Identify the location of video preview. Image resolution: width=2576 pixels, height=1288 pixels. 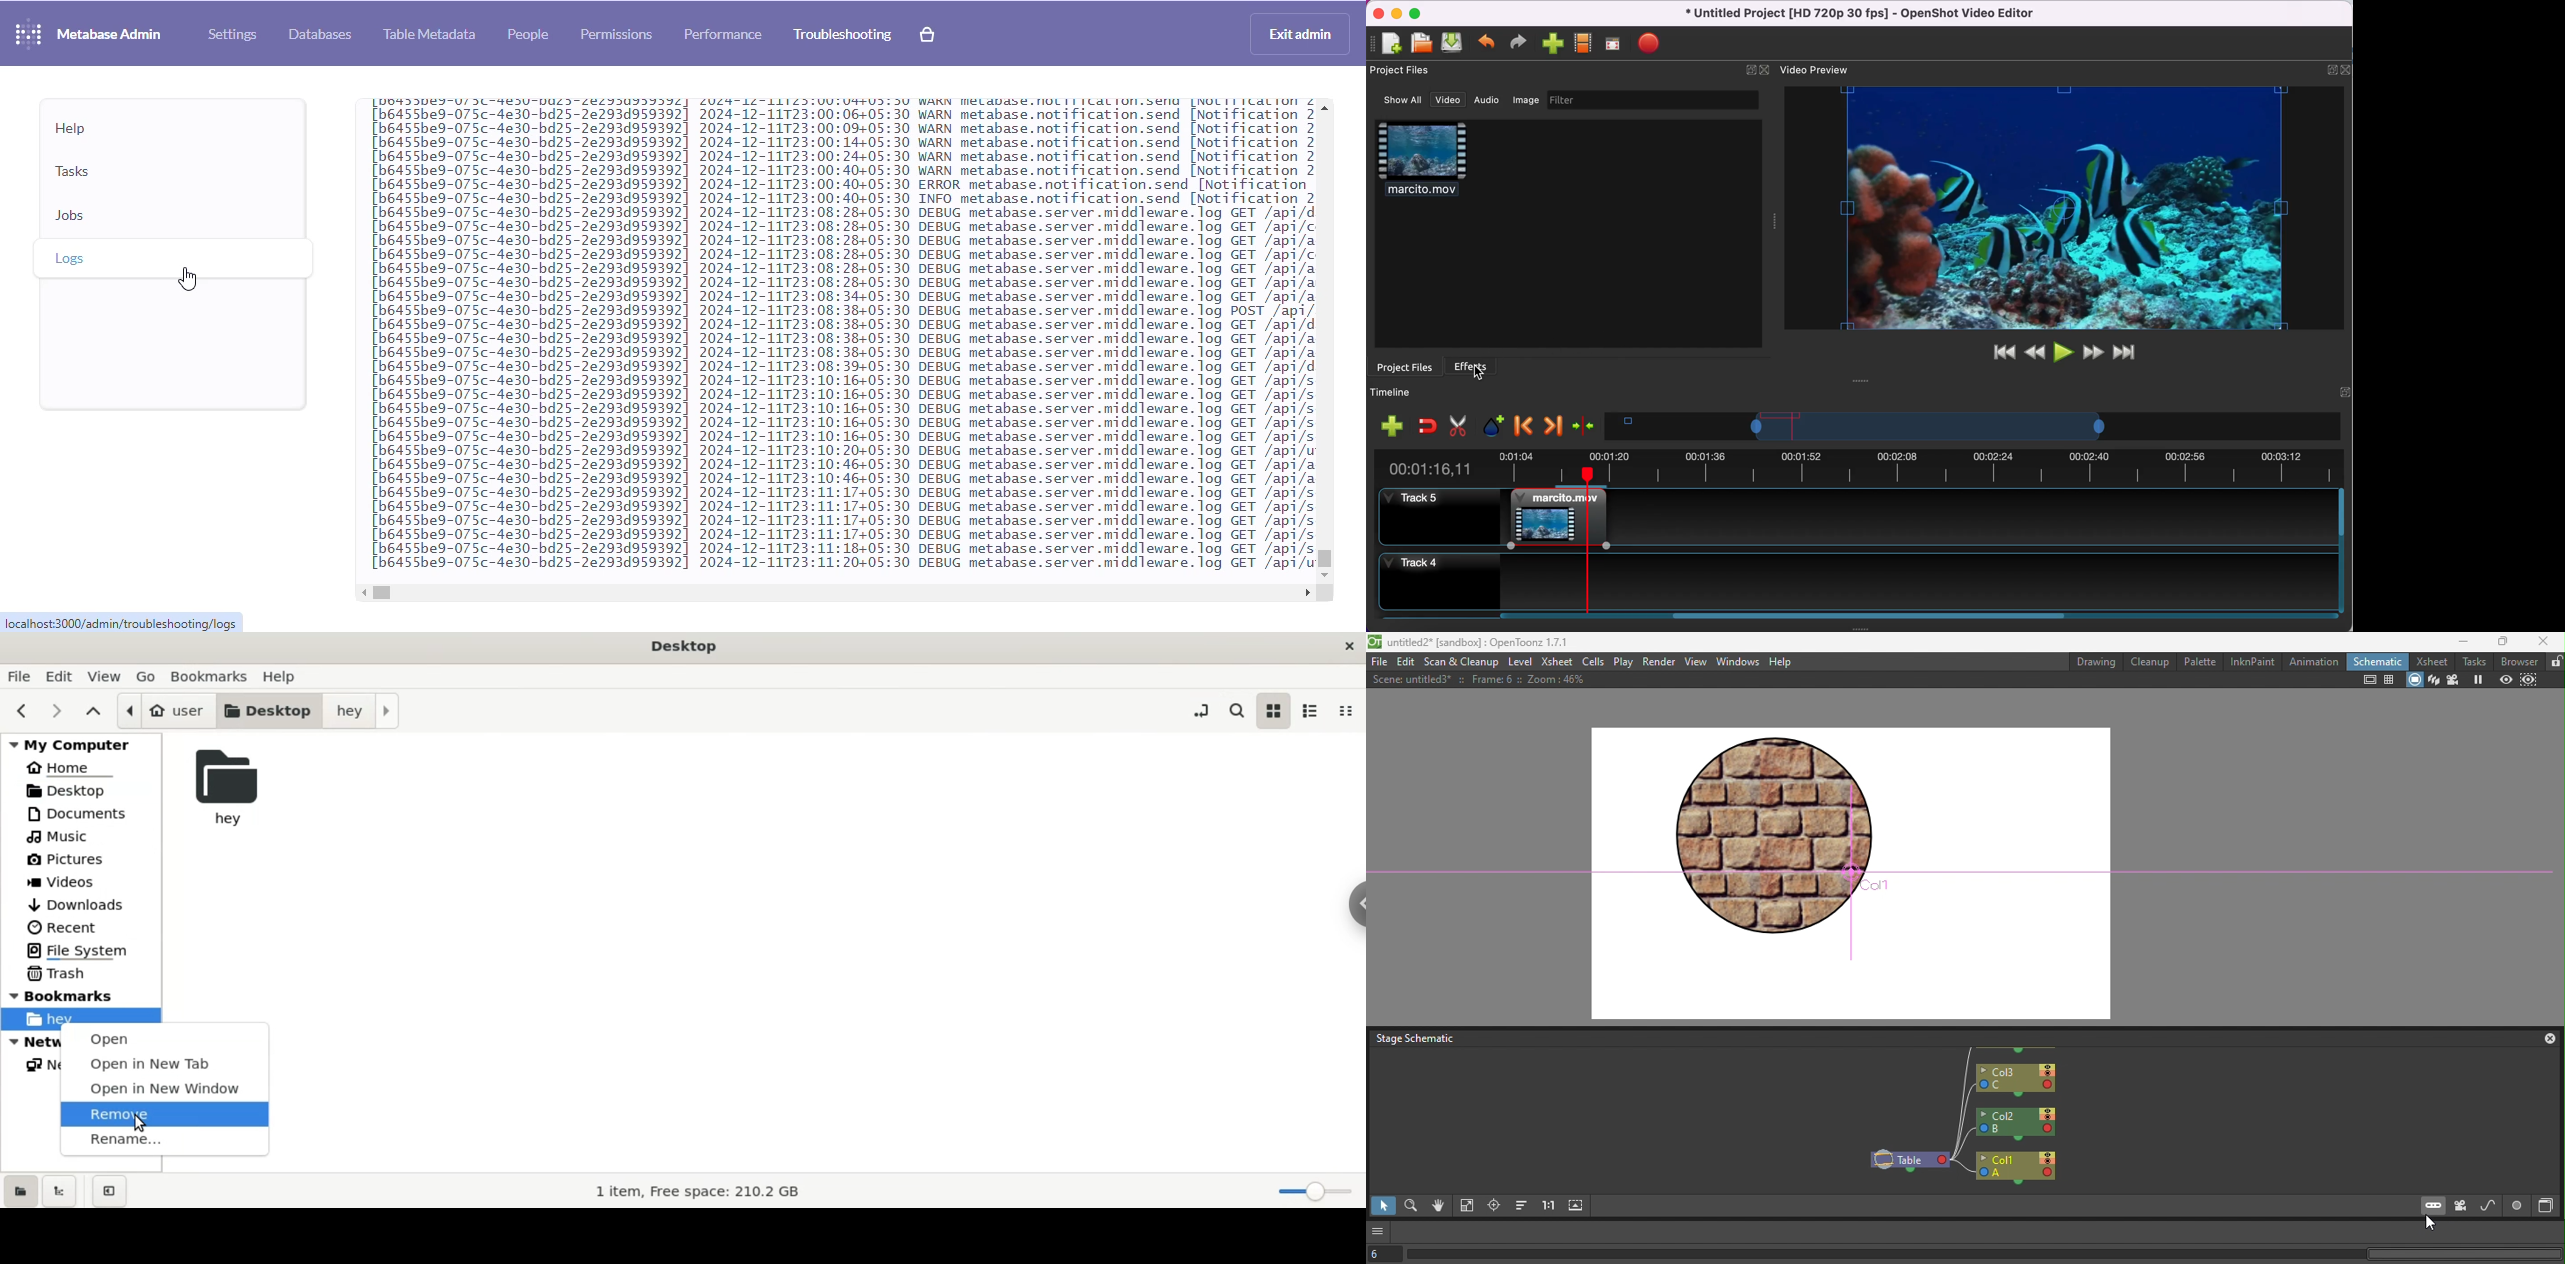
(1818, 69).